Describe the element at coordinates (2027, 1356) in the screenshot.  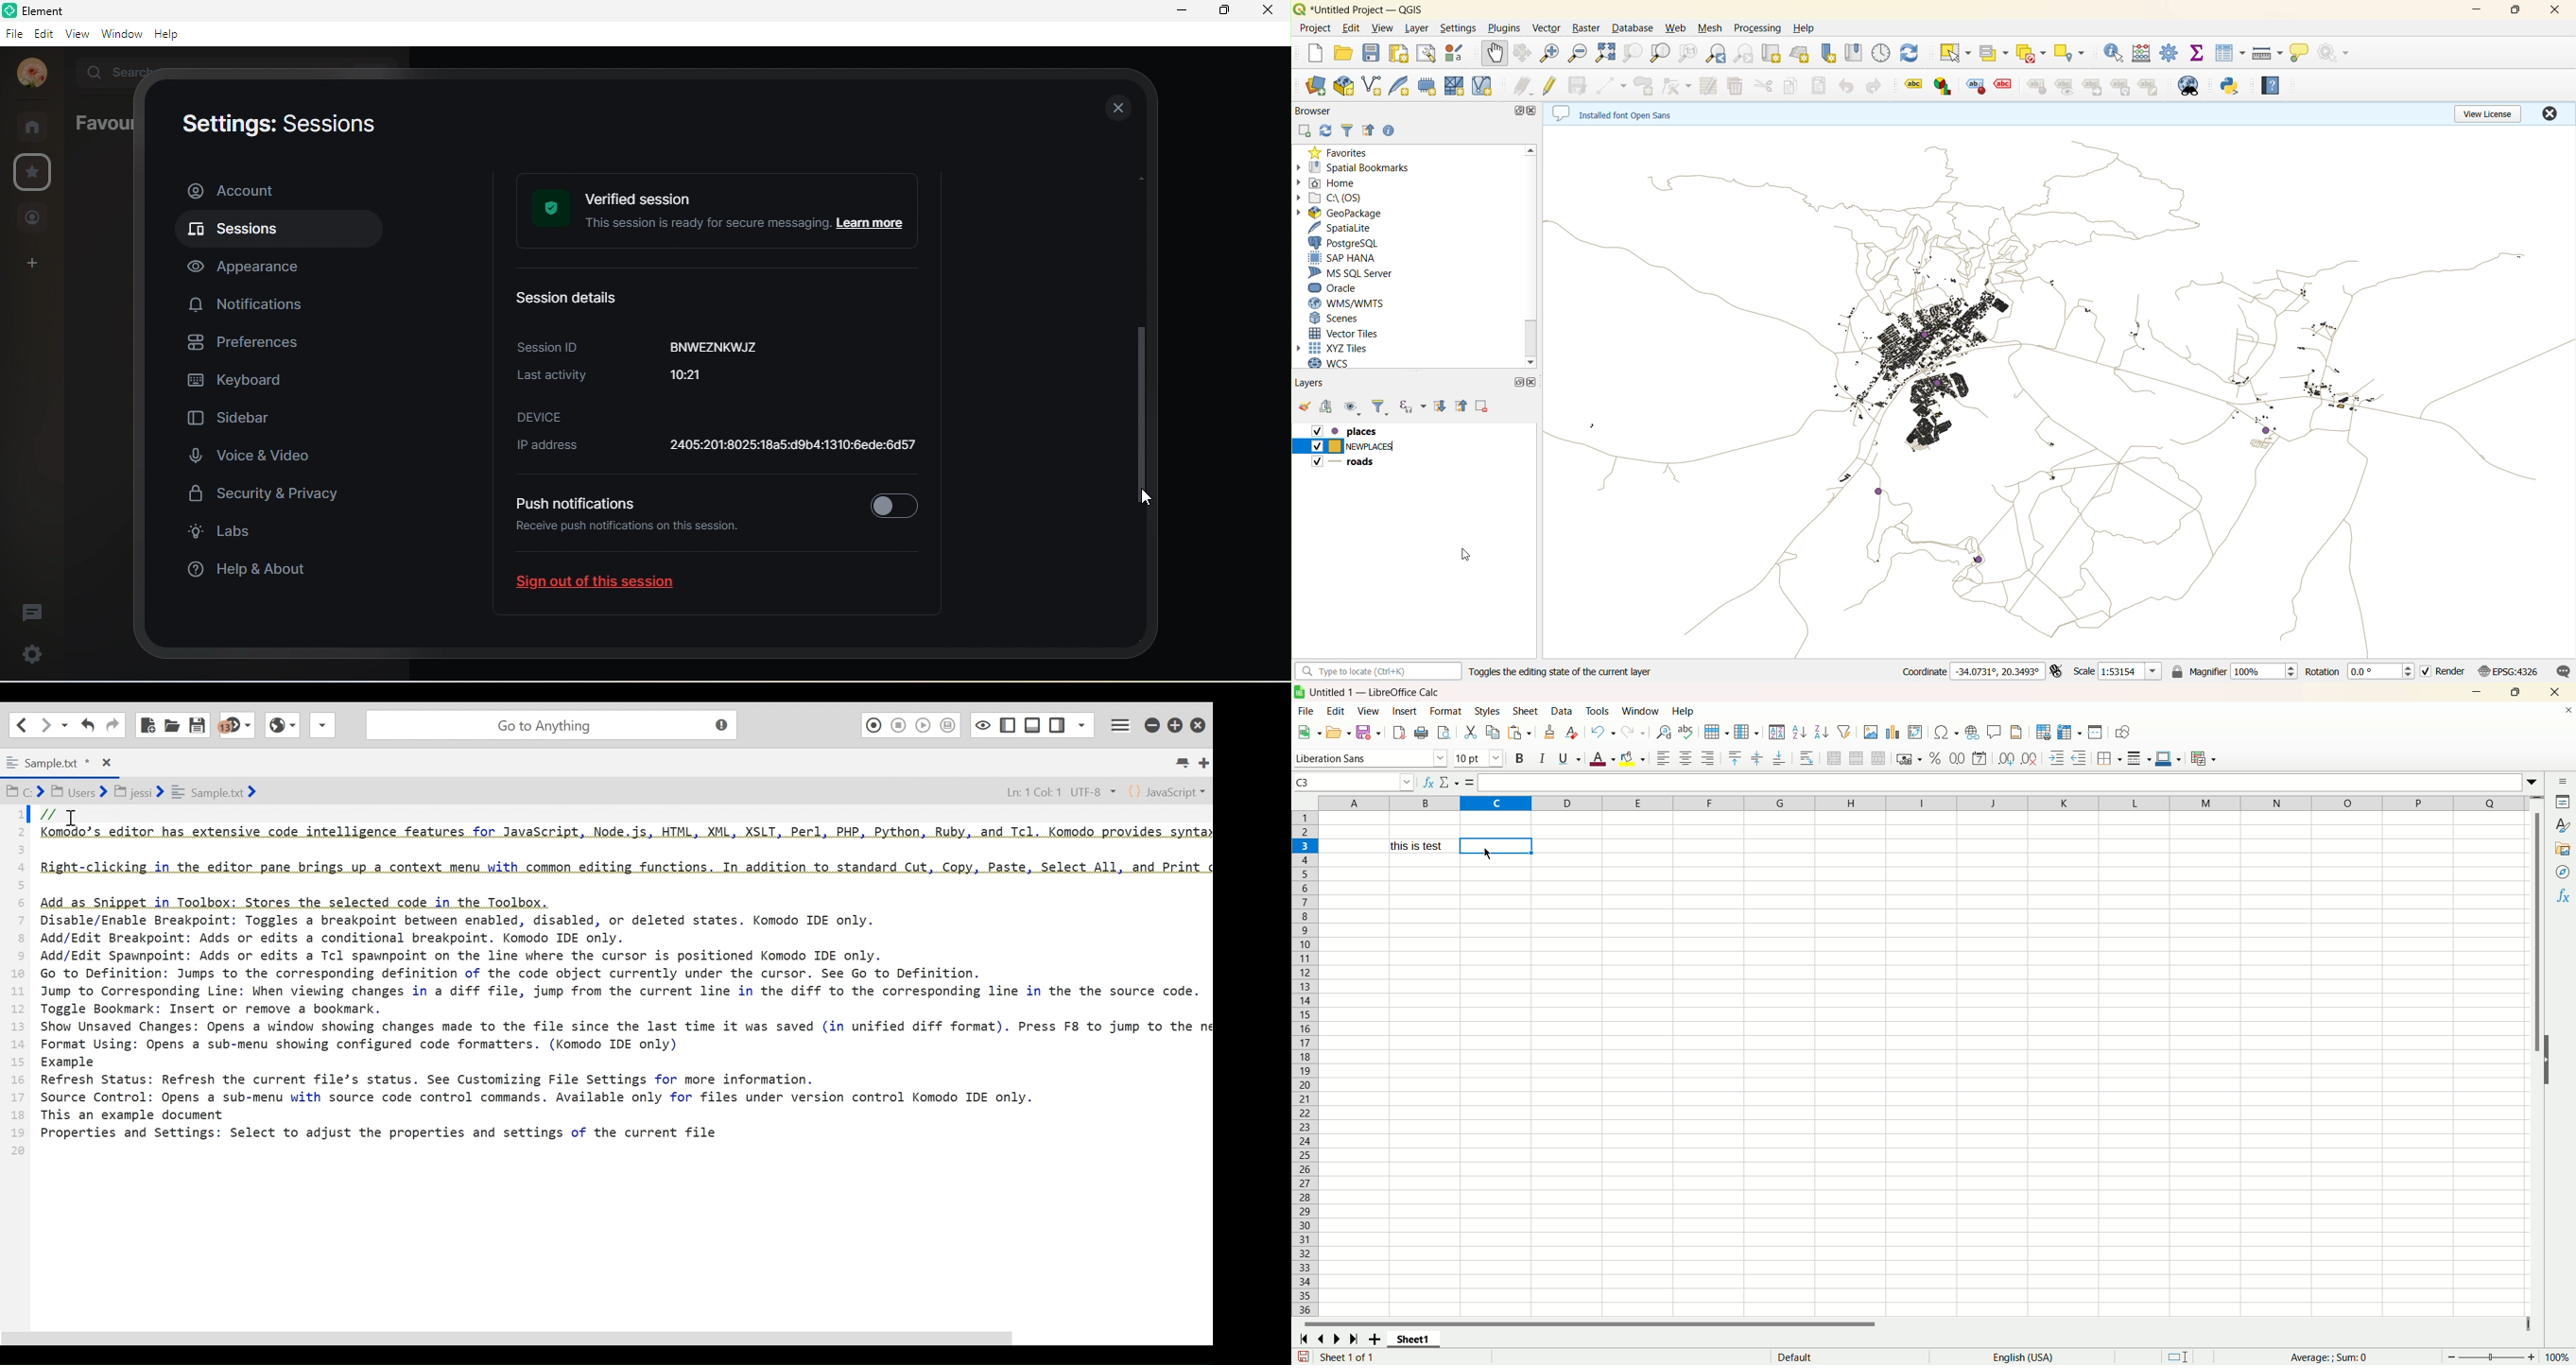
I see `English(USA)` at that location.